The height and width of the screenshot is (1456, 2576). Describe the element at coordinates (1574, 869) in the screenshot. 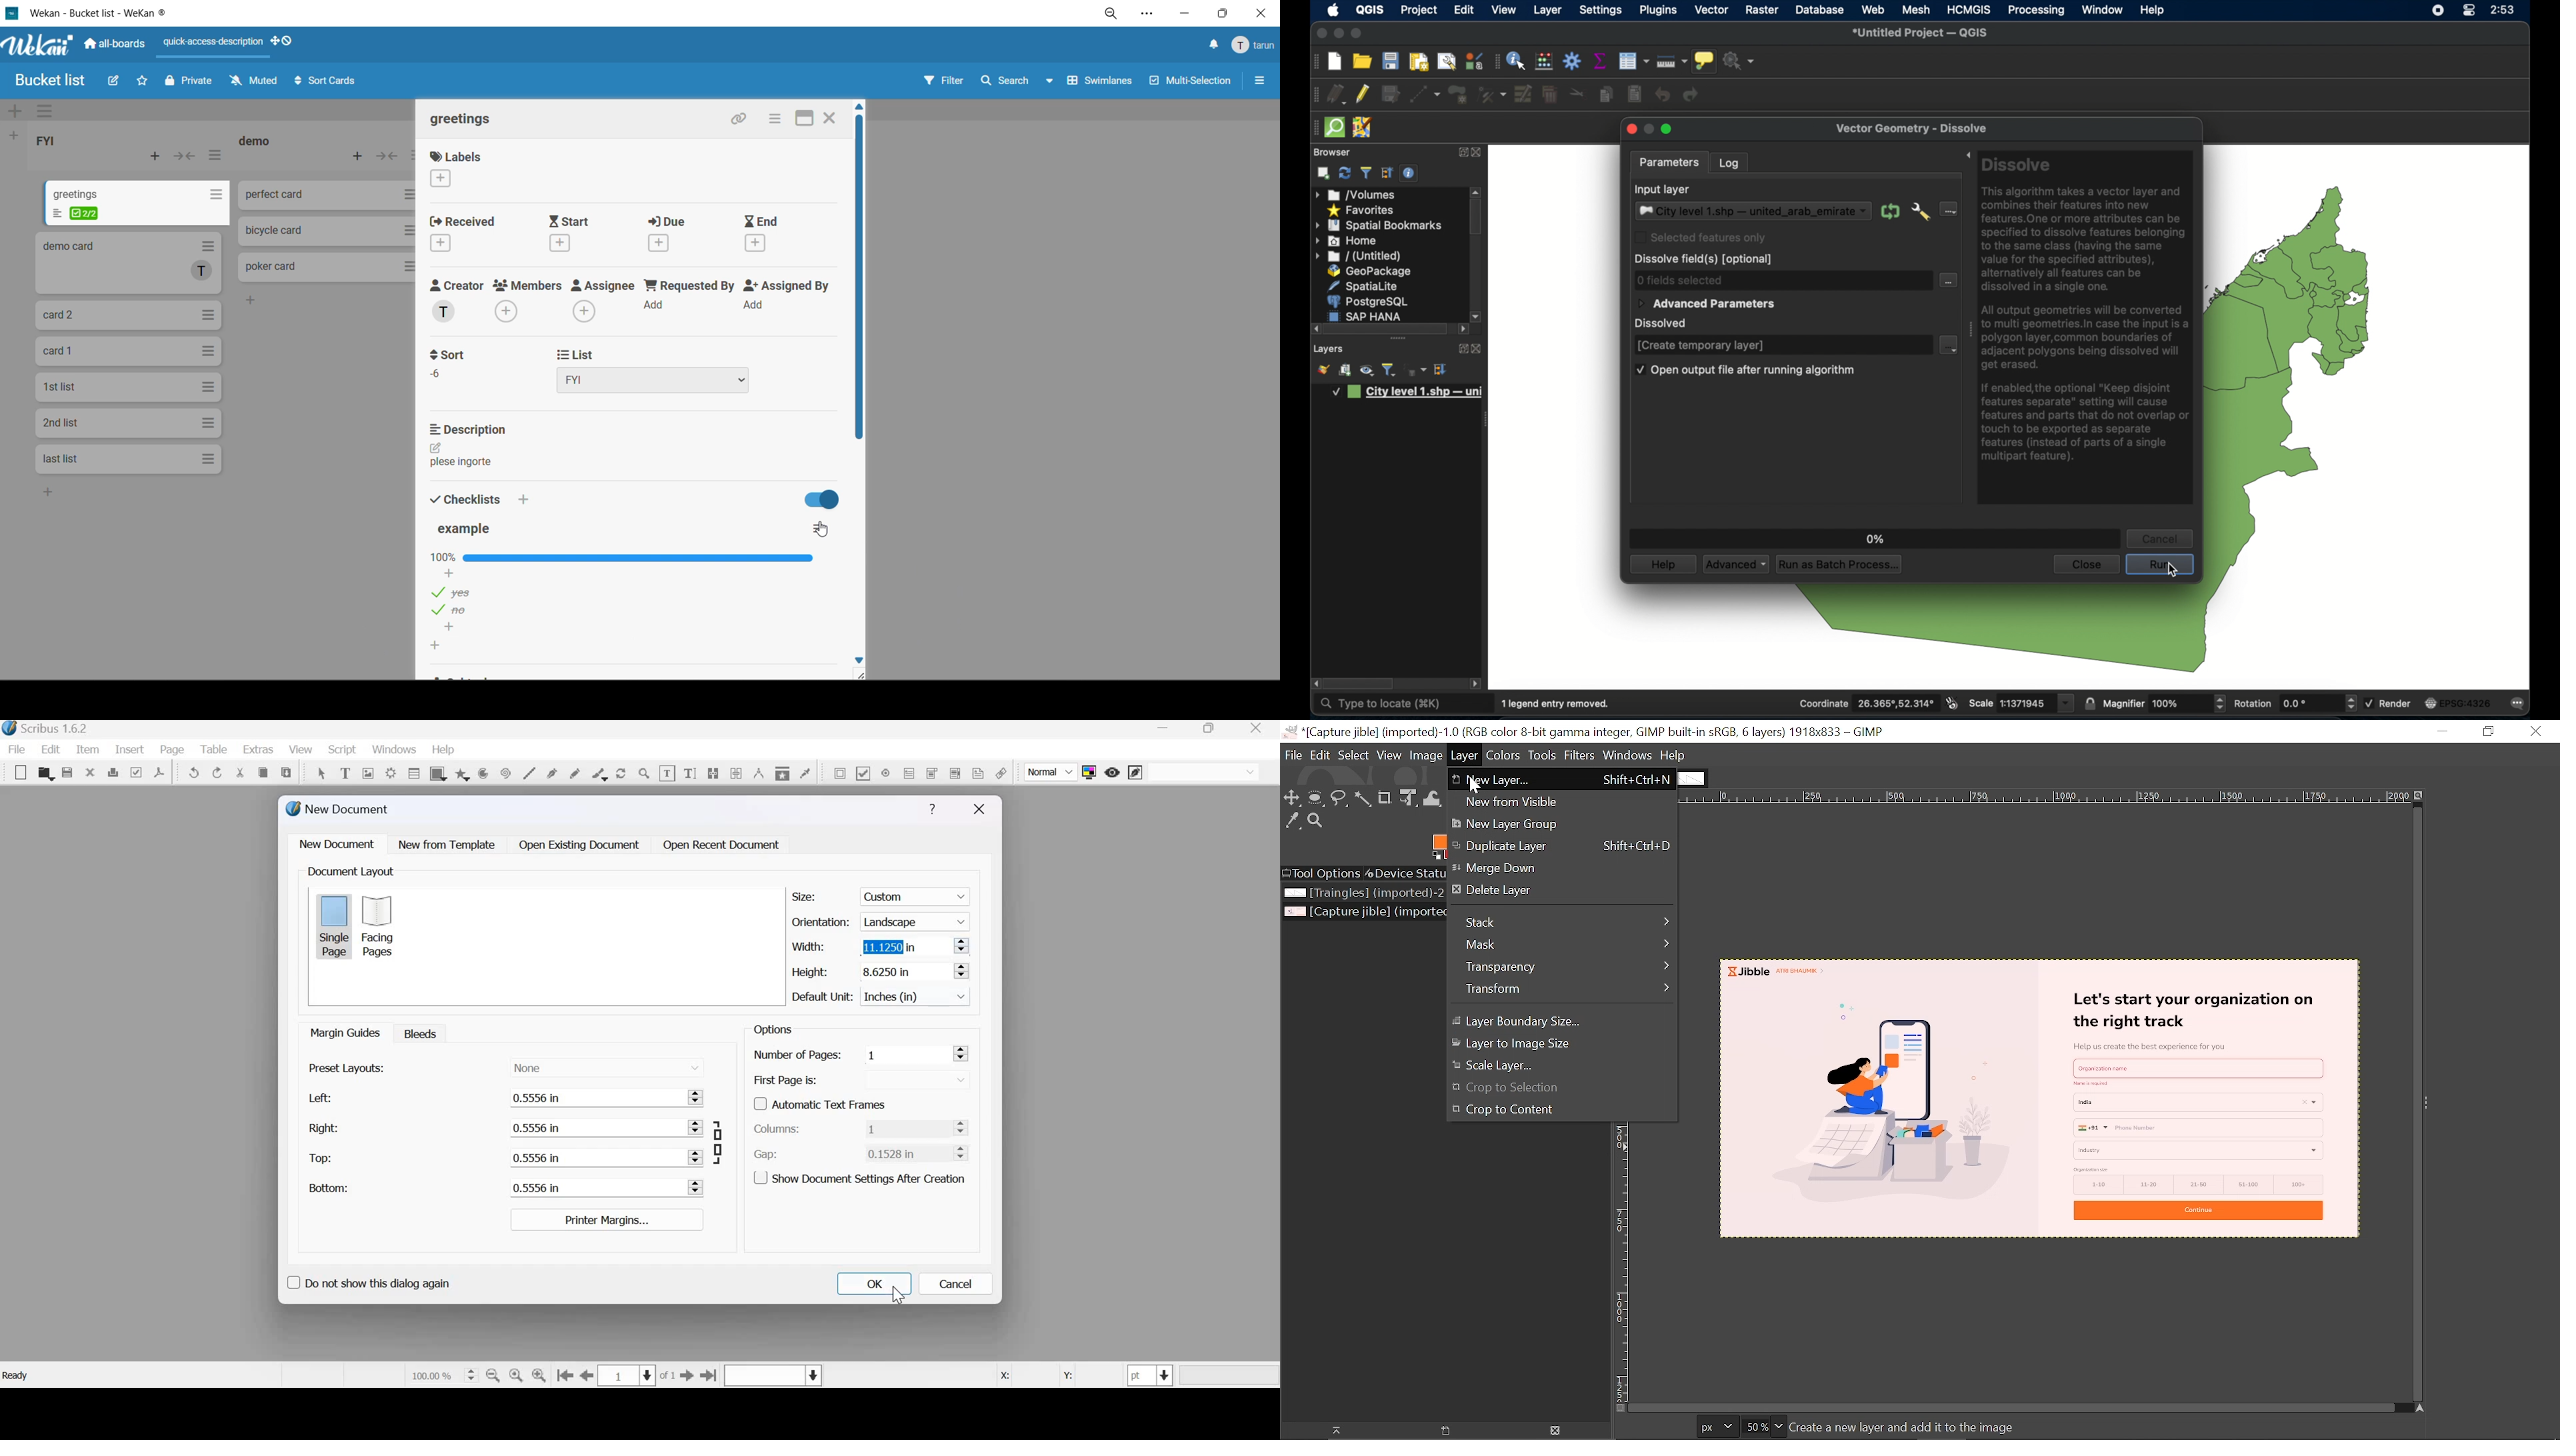

I see `merge down` at that location.